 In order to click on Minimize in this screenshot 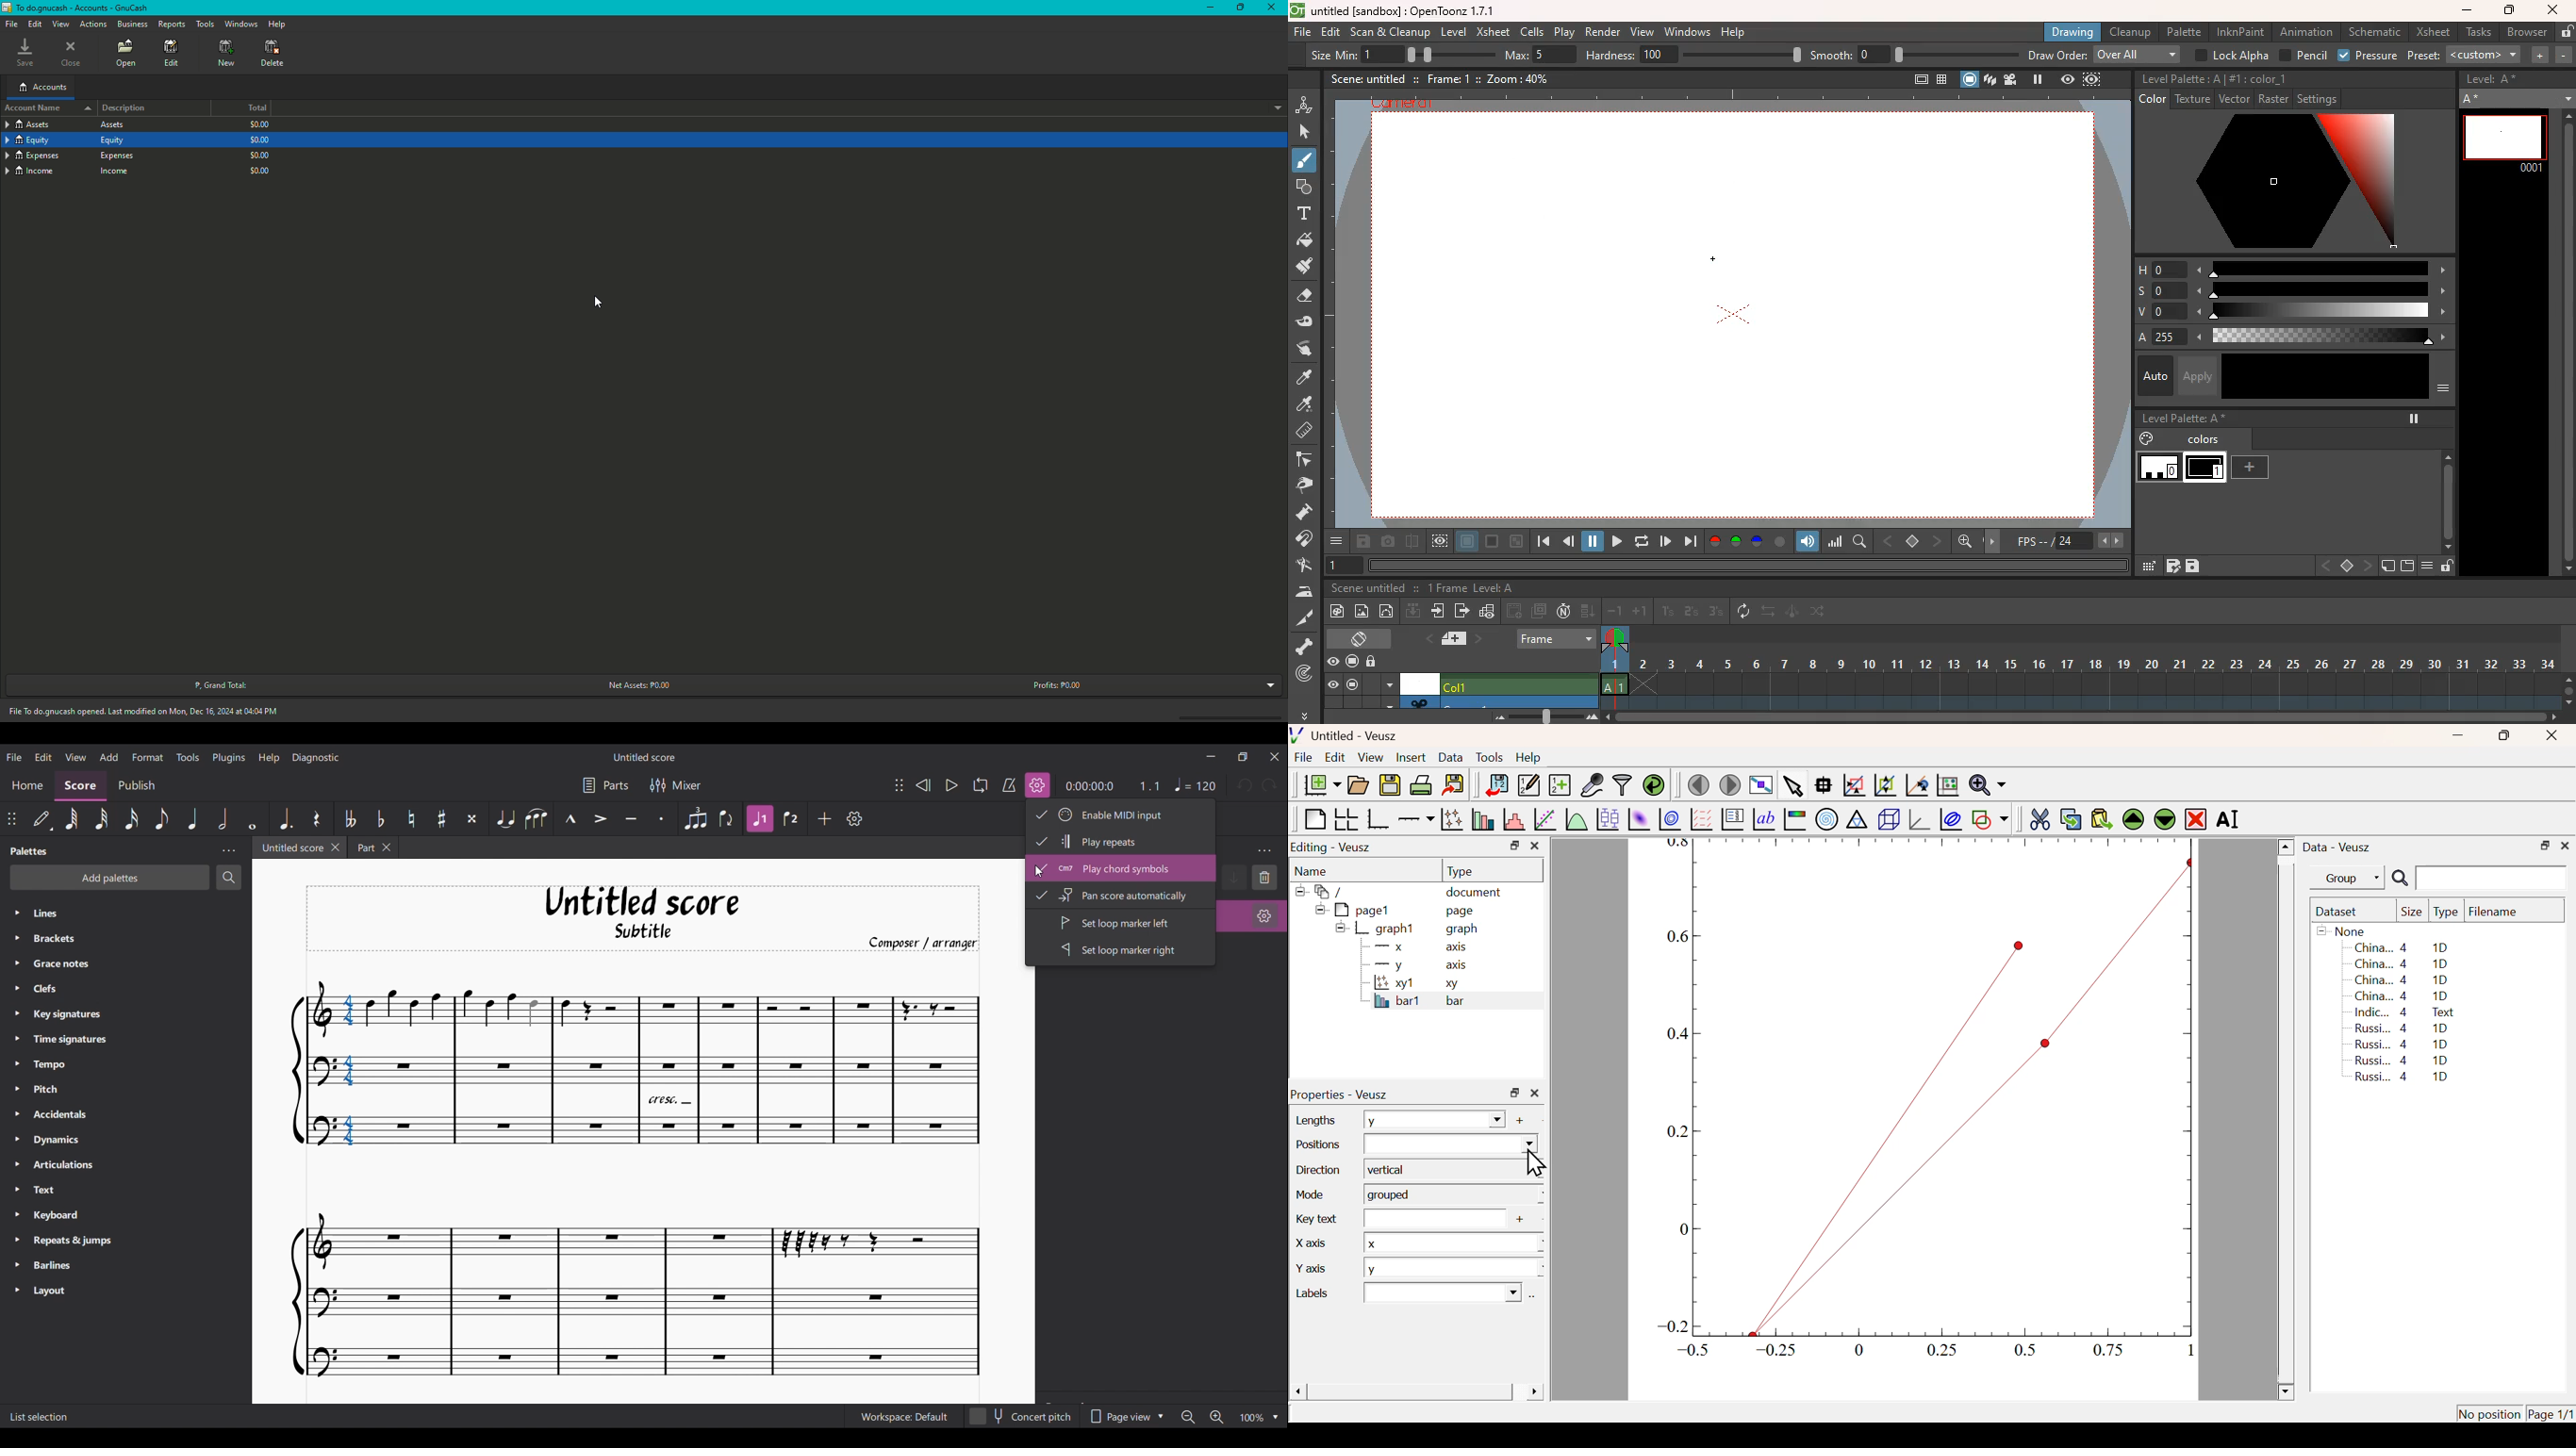, I will do `click(1212, 756)`.